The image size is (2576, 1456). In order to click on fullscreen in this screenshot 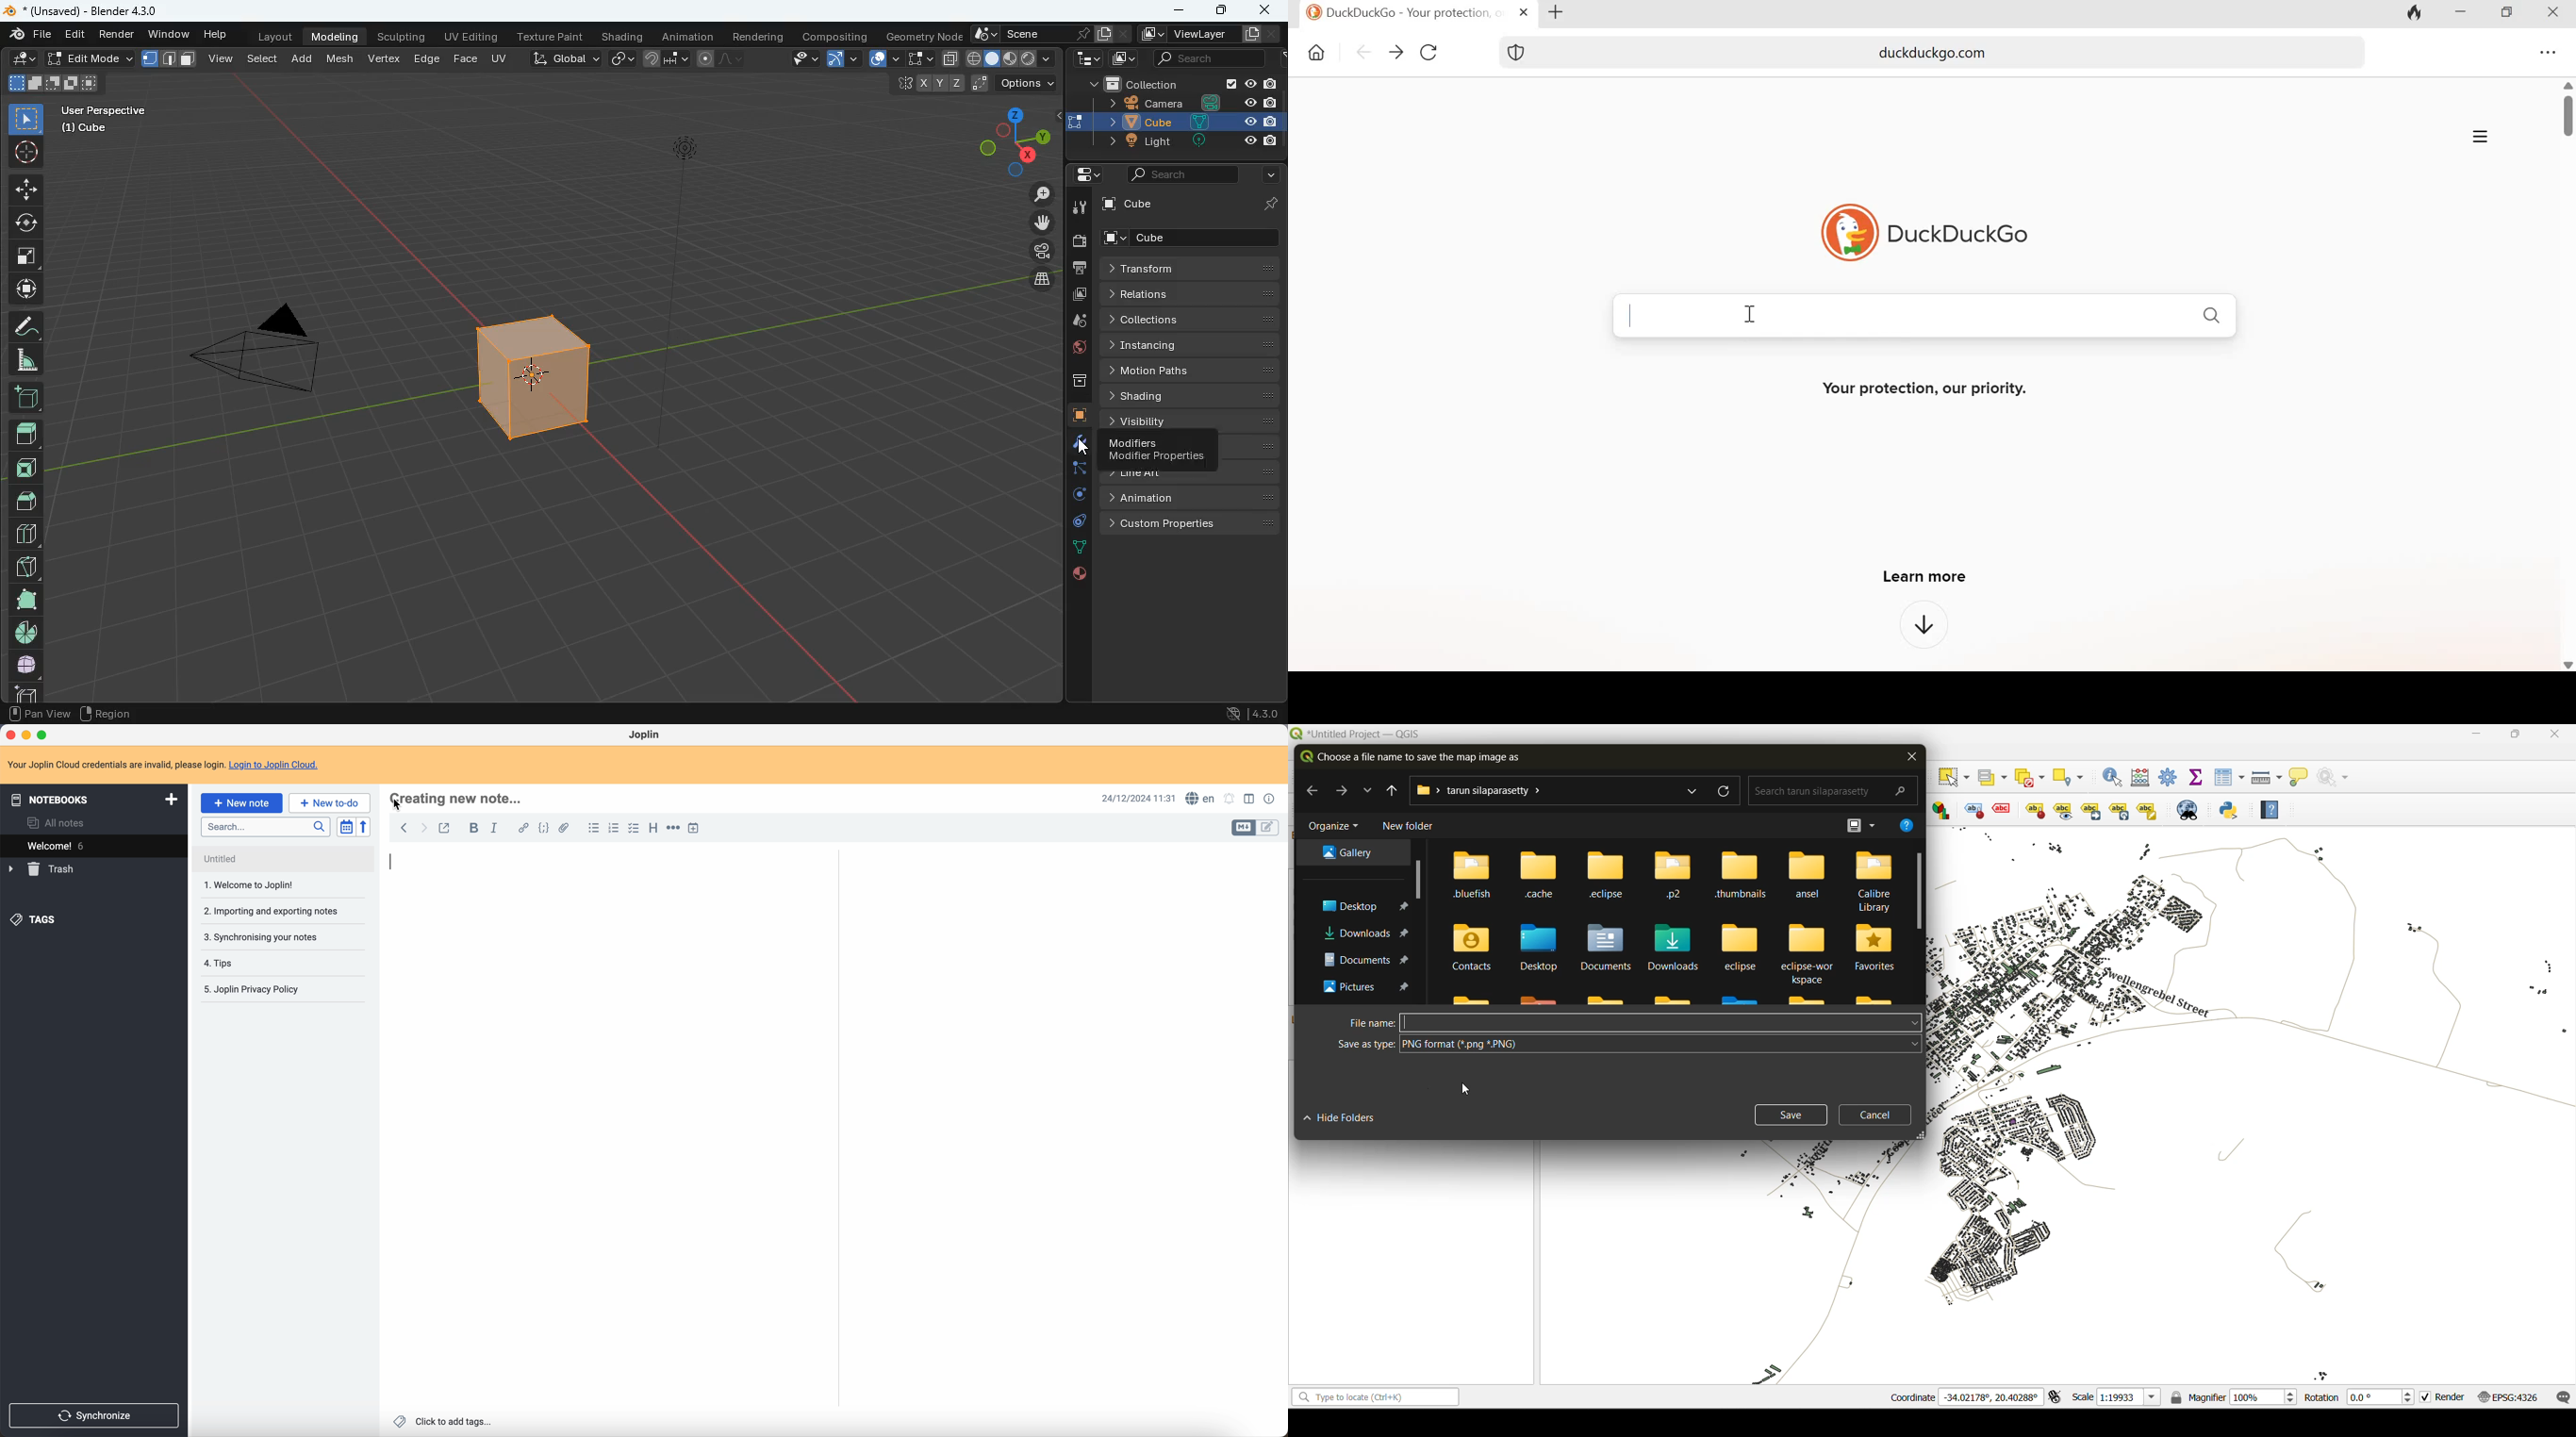, I will do `click(25, 256)`.